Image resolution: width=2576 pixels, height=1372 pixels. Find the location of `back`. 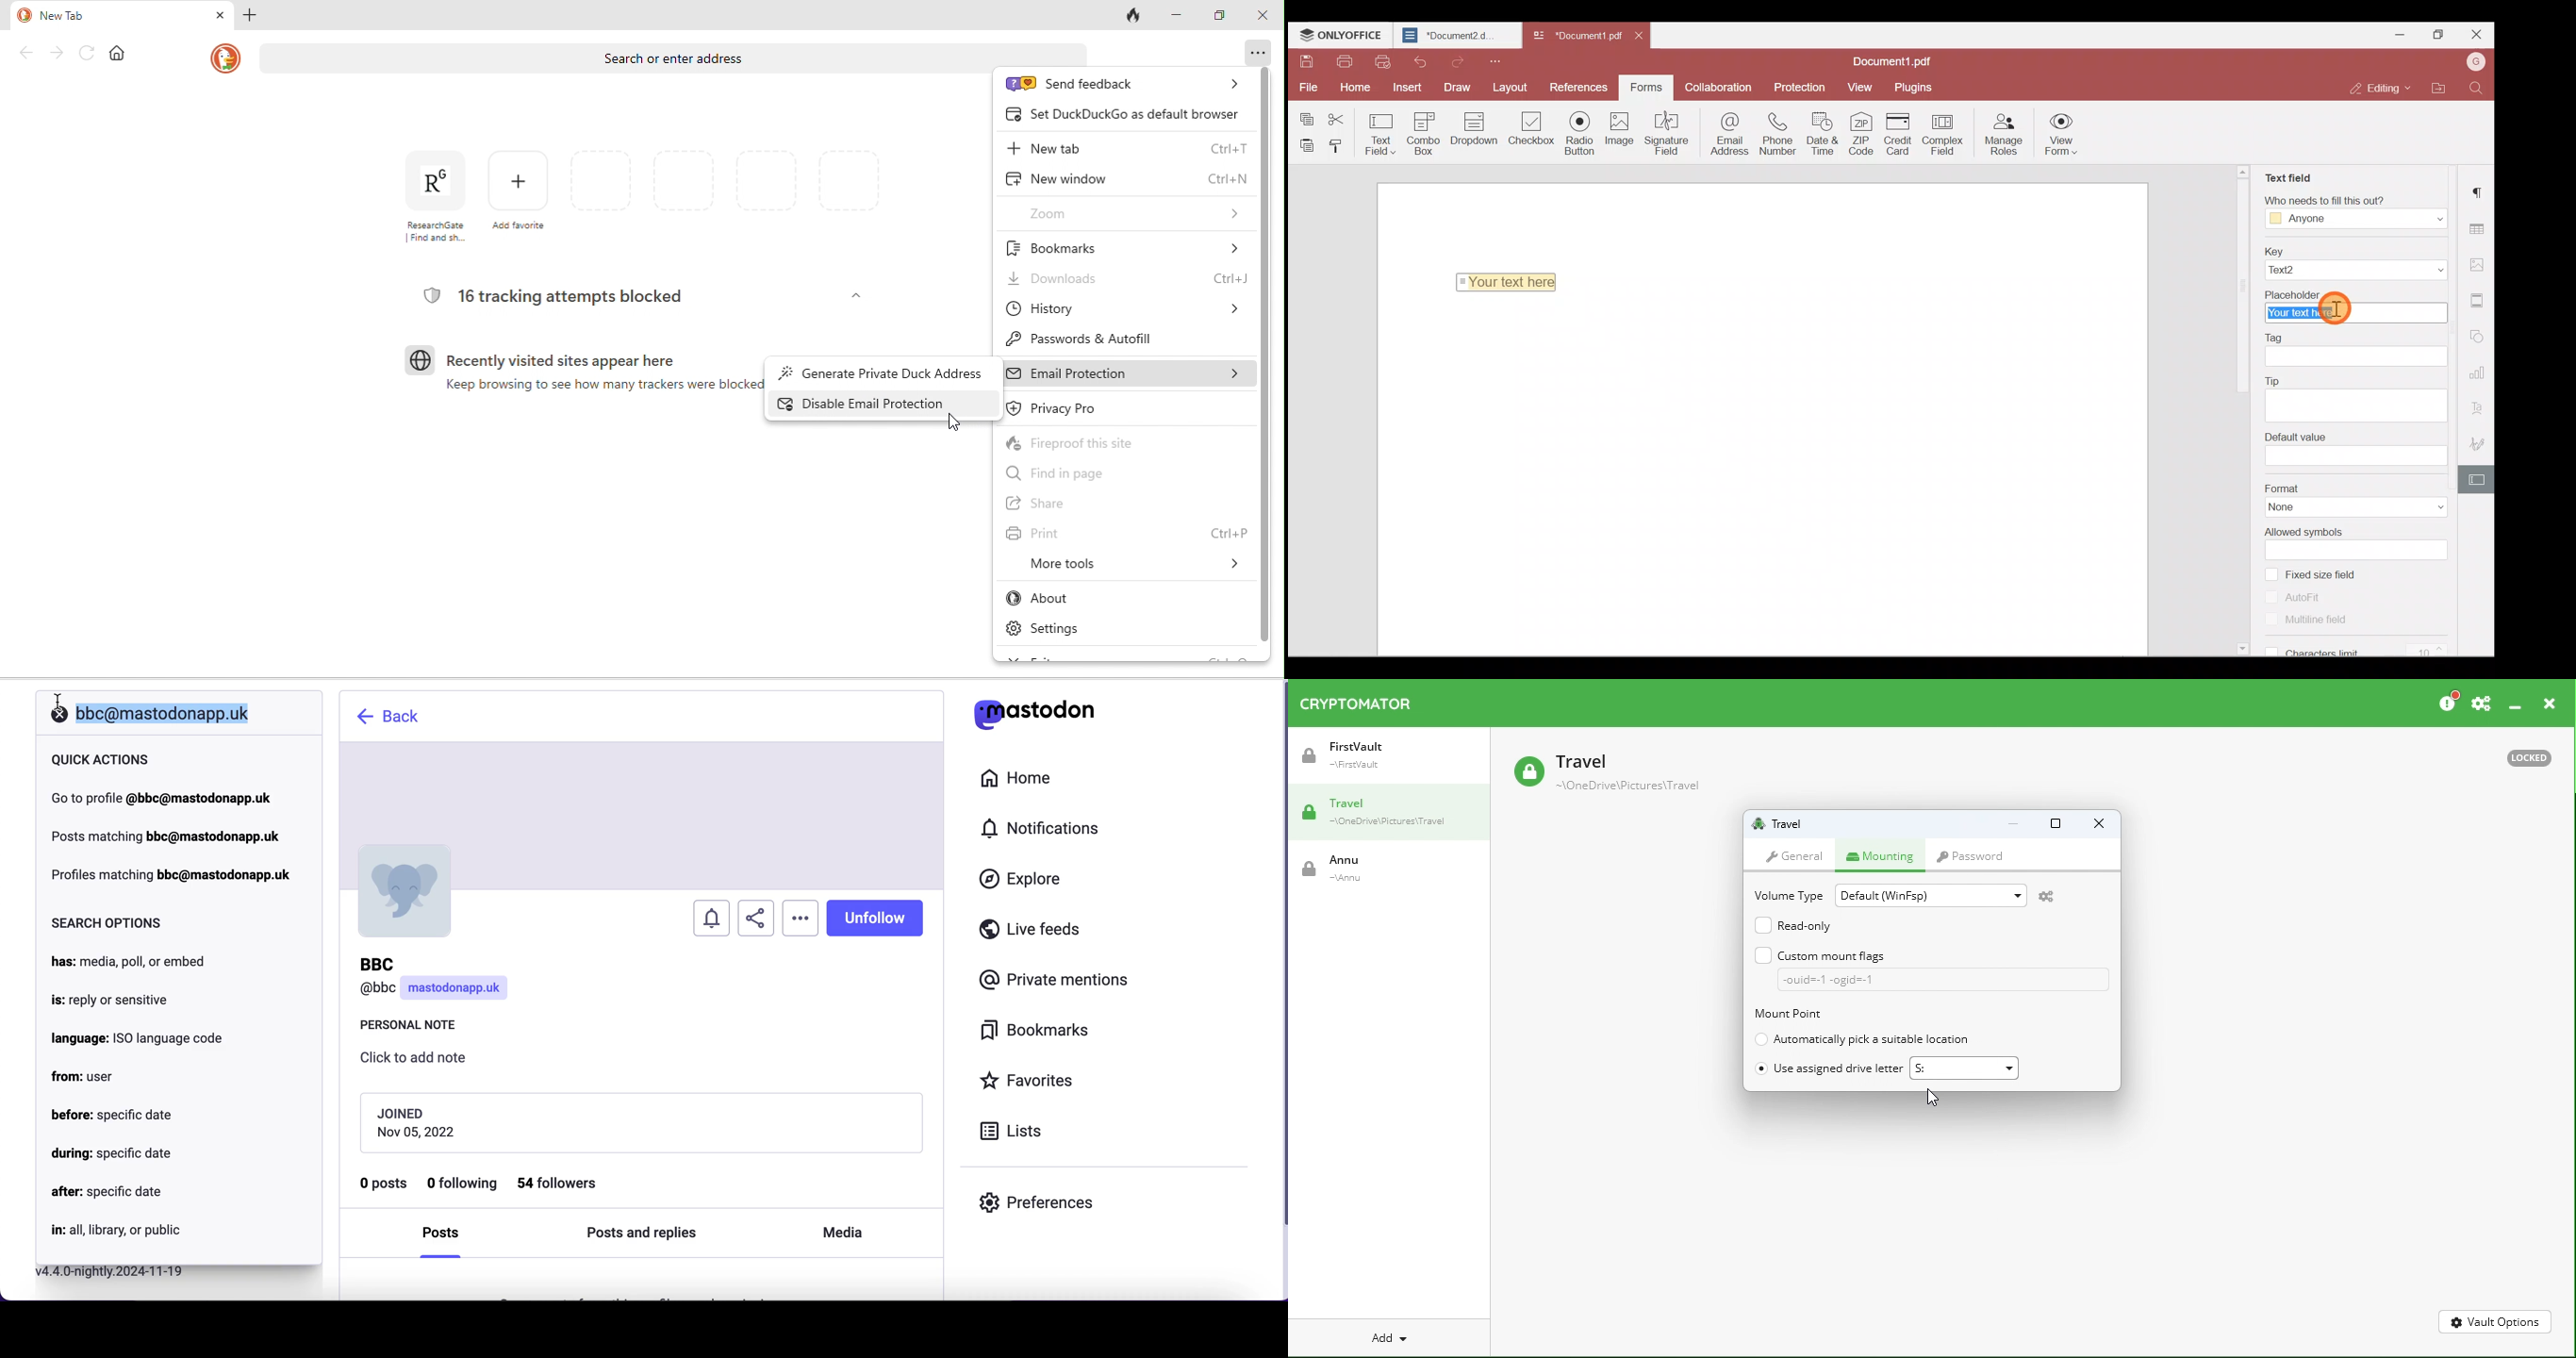

back is located at coordinates (24, 53).